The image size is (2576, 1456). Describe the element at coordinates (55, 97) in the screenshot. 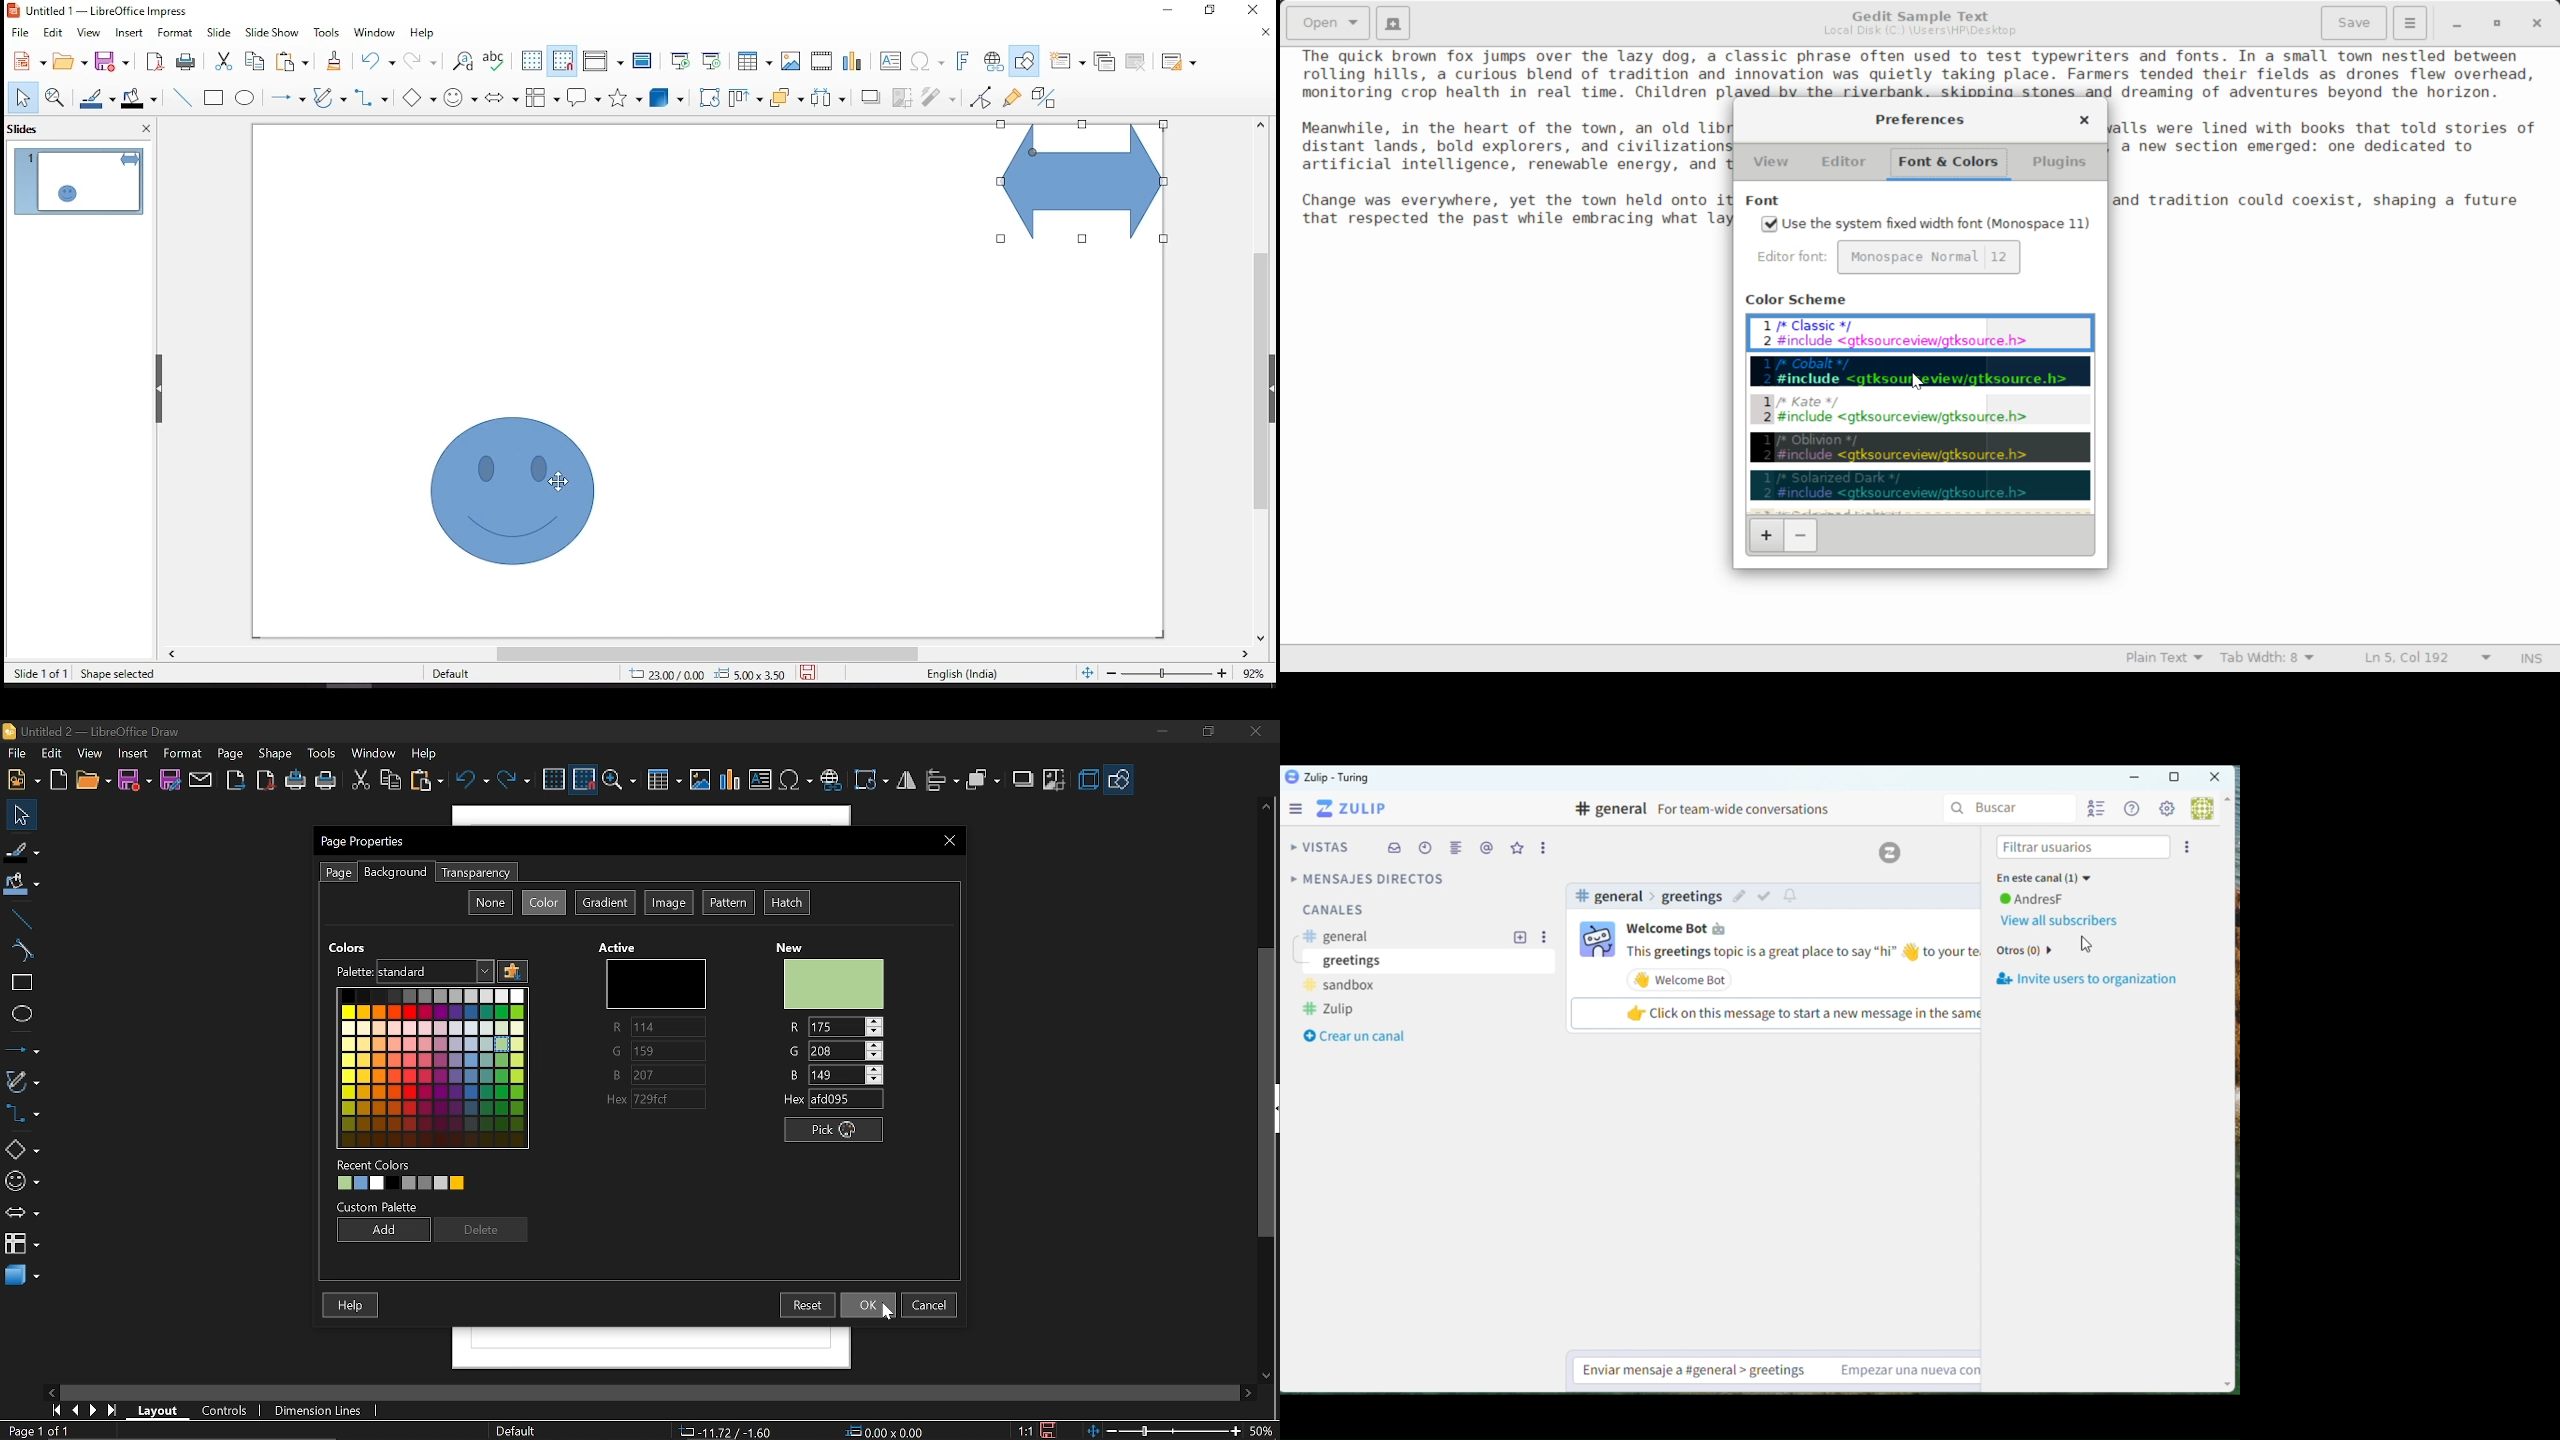

I see `zoom and pan` at that location.